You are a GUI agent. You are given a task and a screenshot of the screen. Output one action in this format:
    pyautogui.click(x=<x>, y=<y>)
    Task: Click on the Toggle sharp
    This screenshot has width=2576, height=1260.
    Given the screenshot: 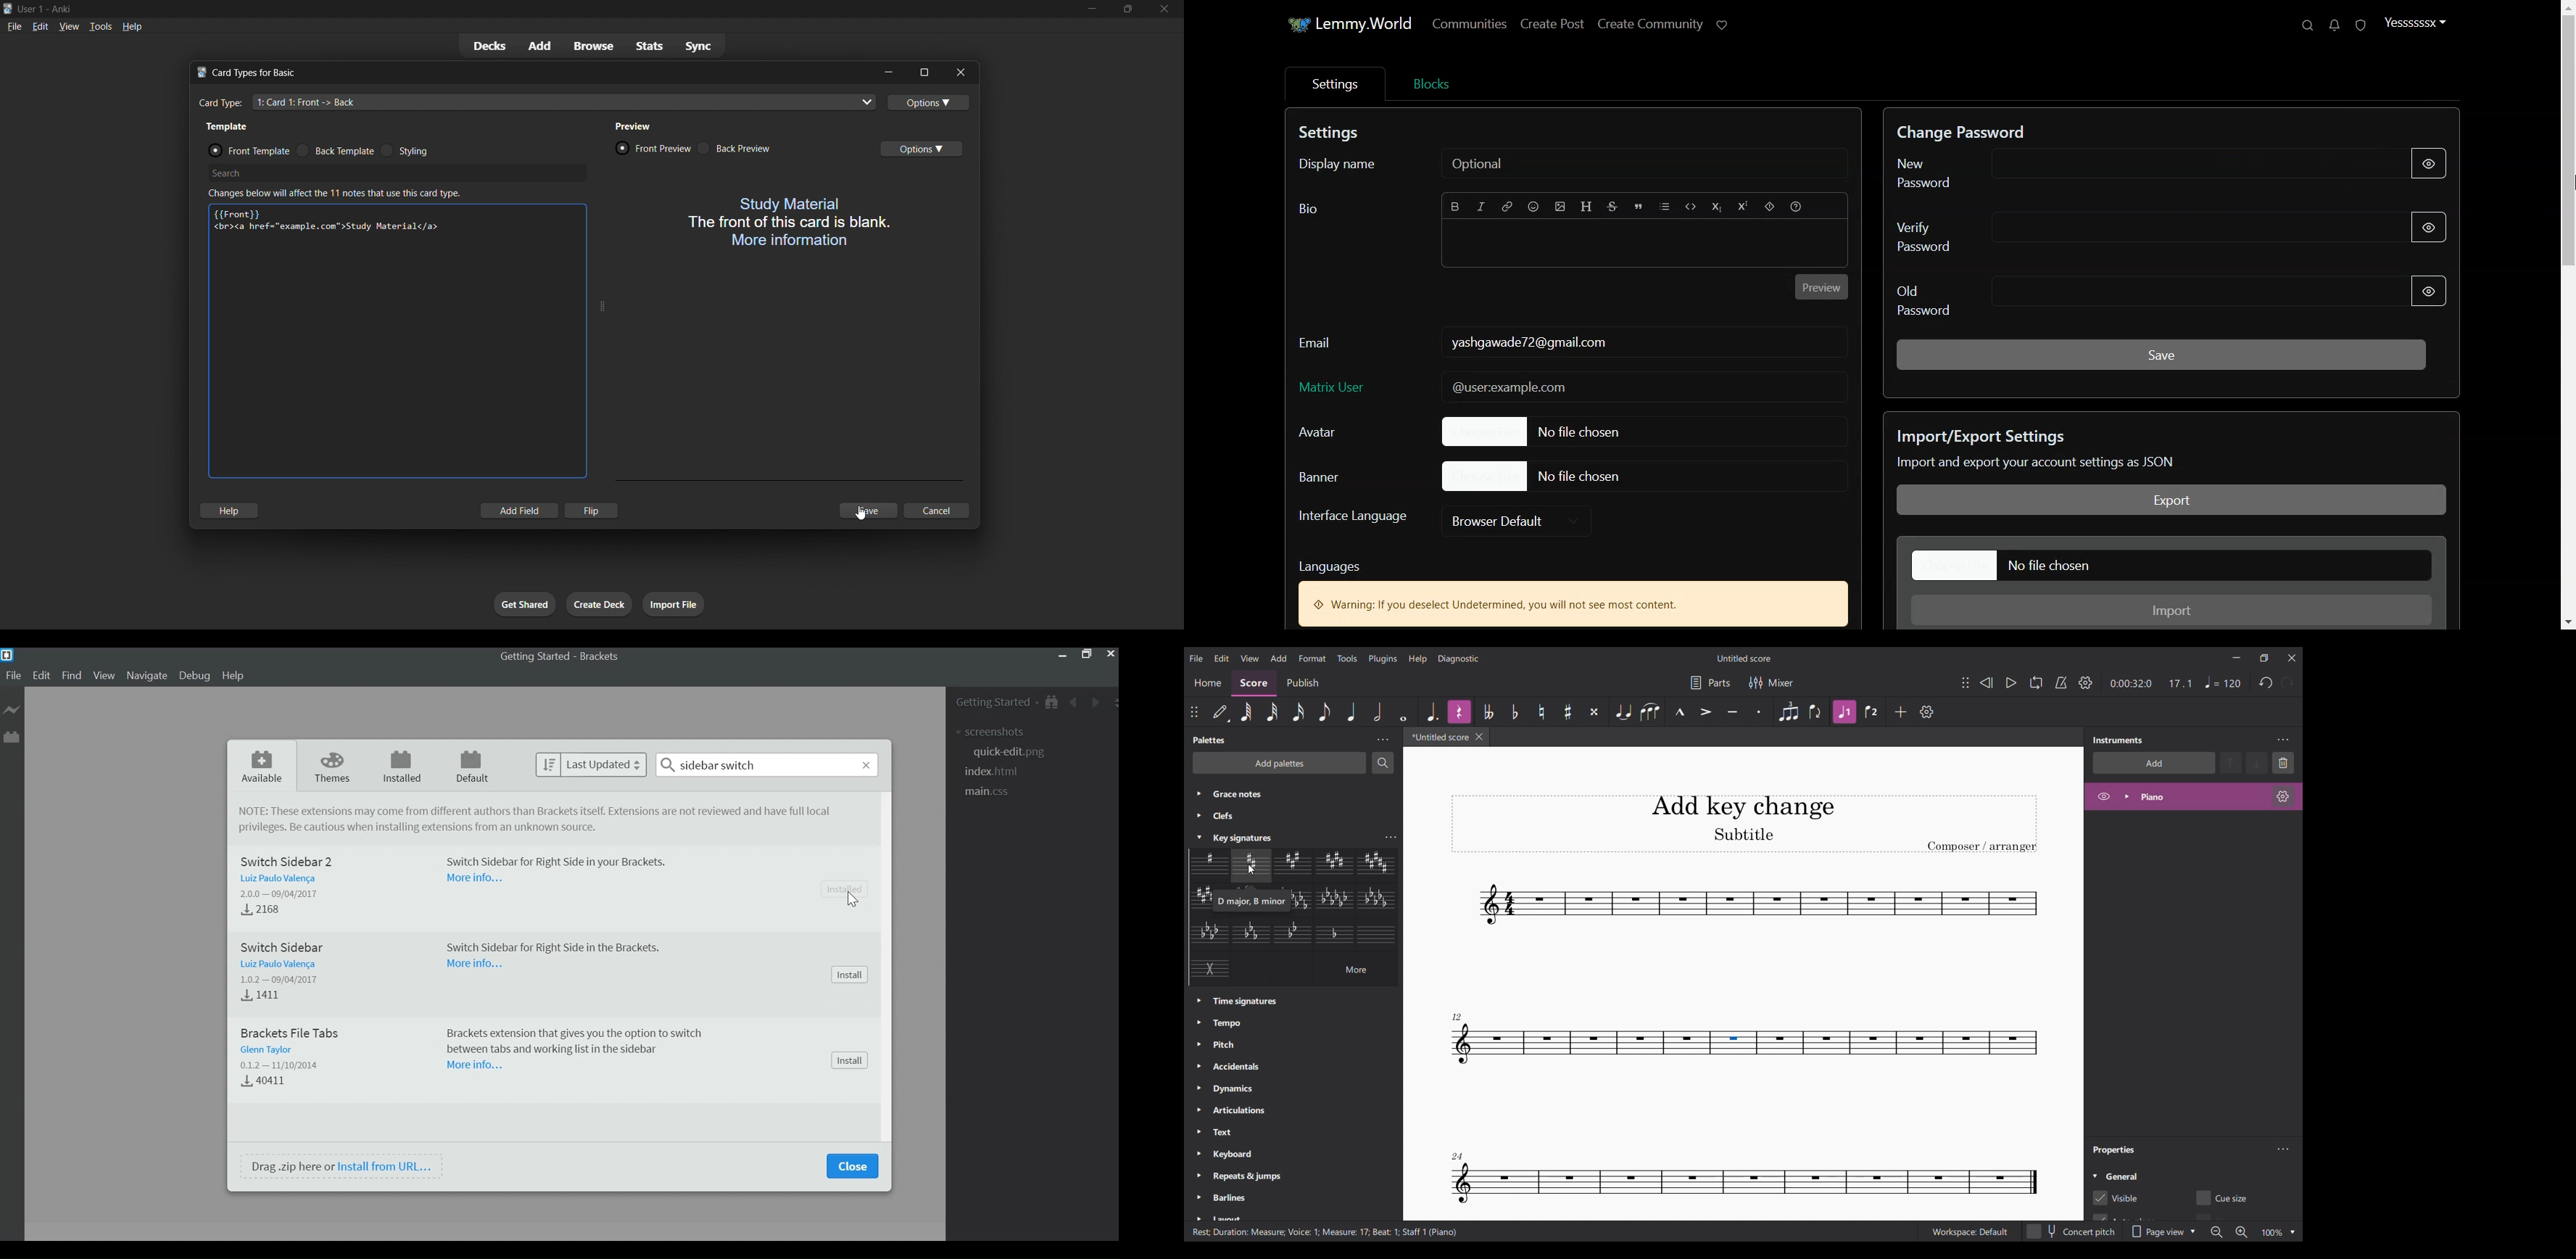 What is the action you would take?
    pyautogui.click(x=1568, y=711)
    